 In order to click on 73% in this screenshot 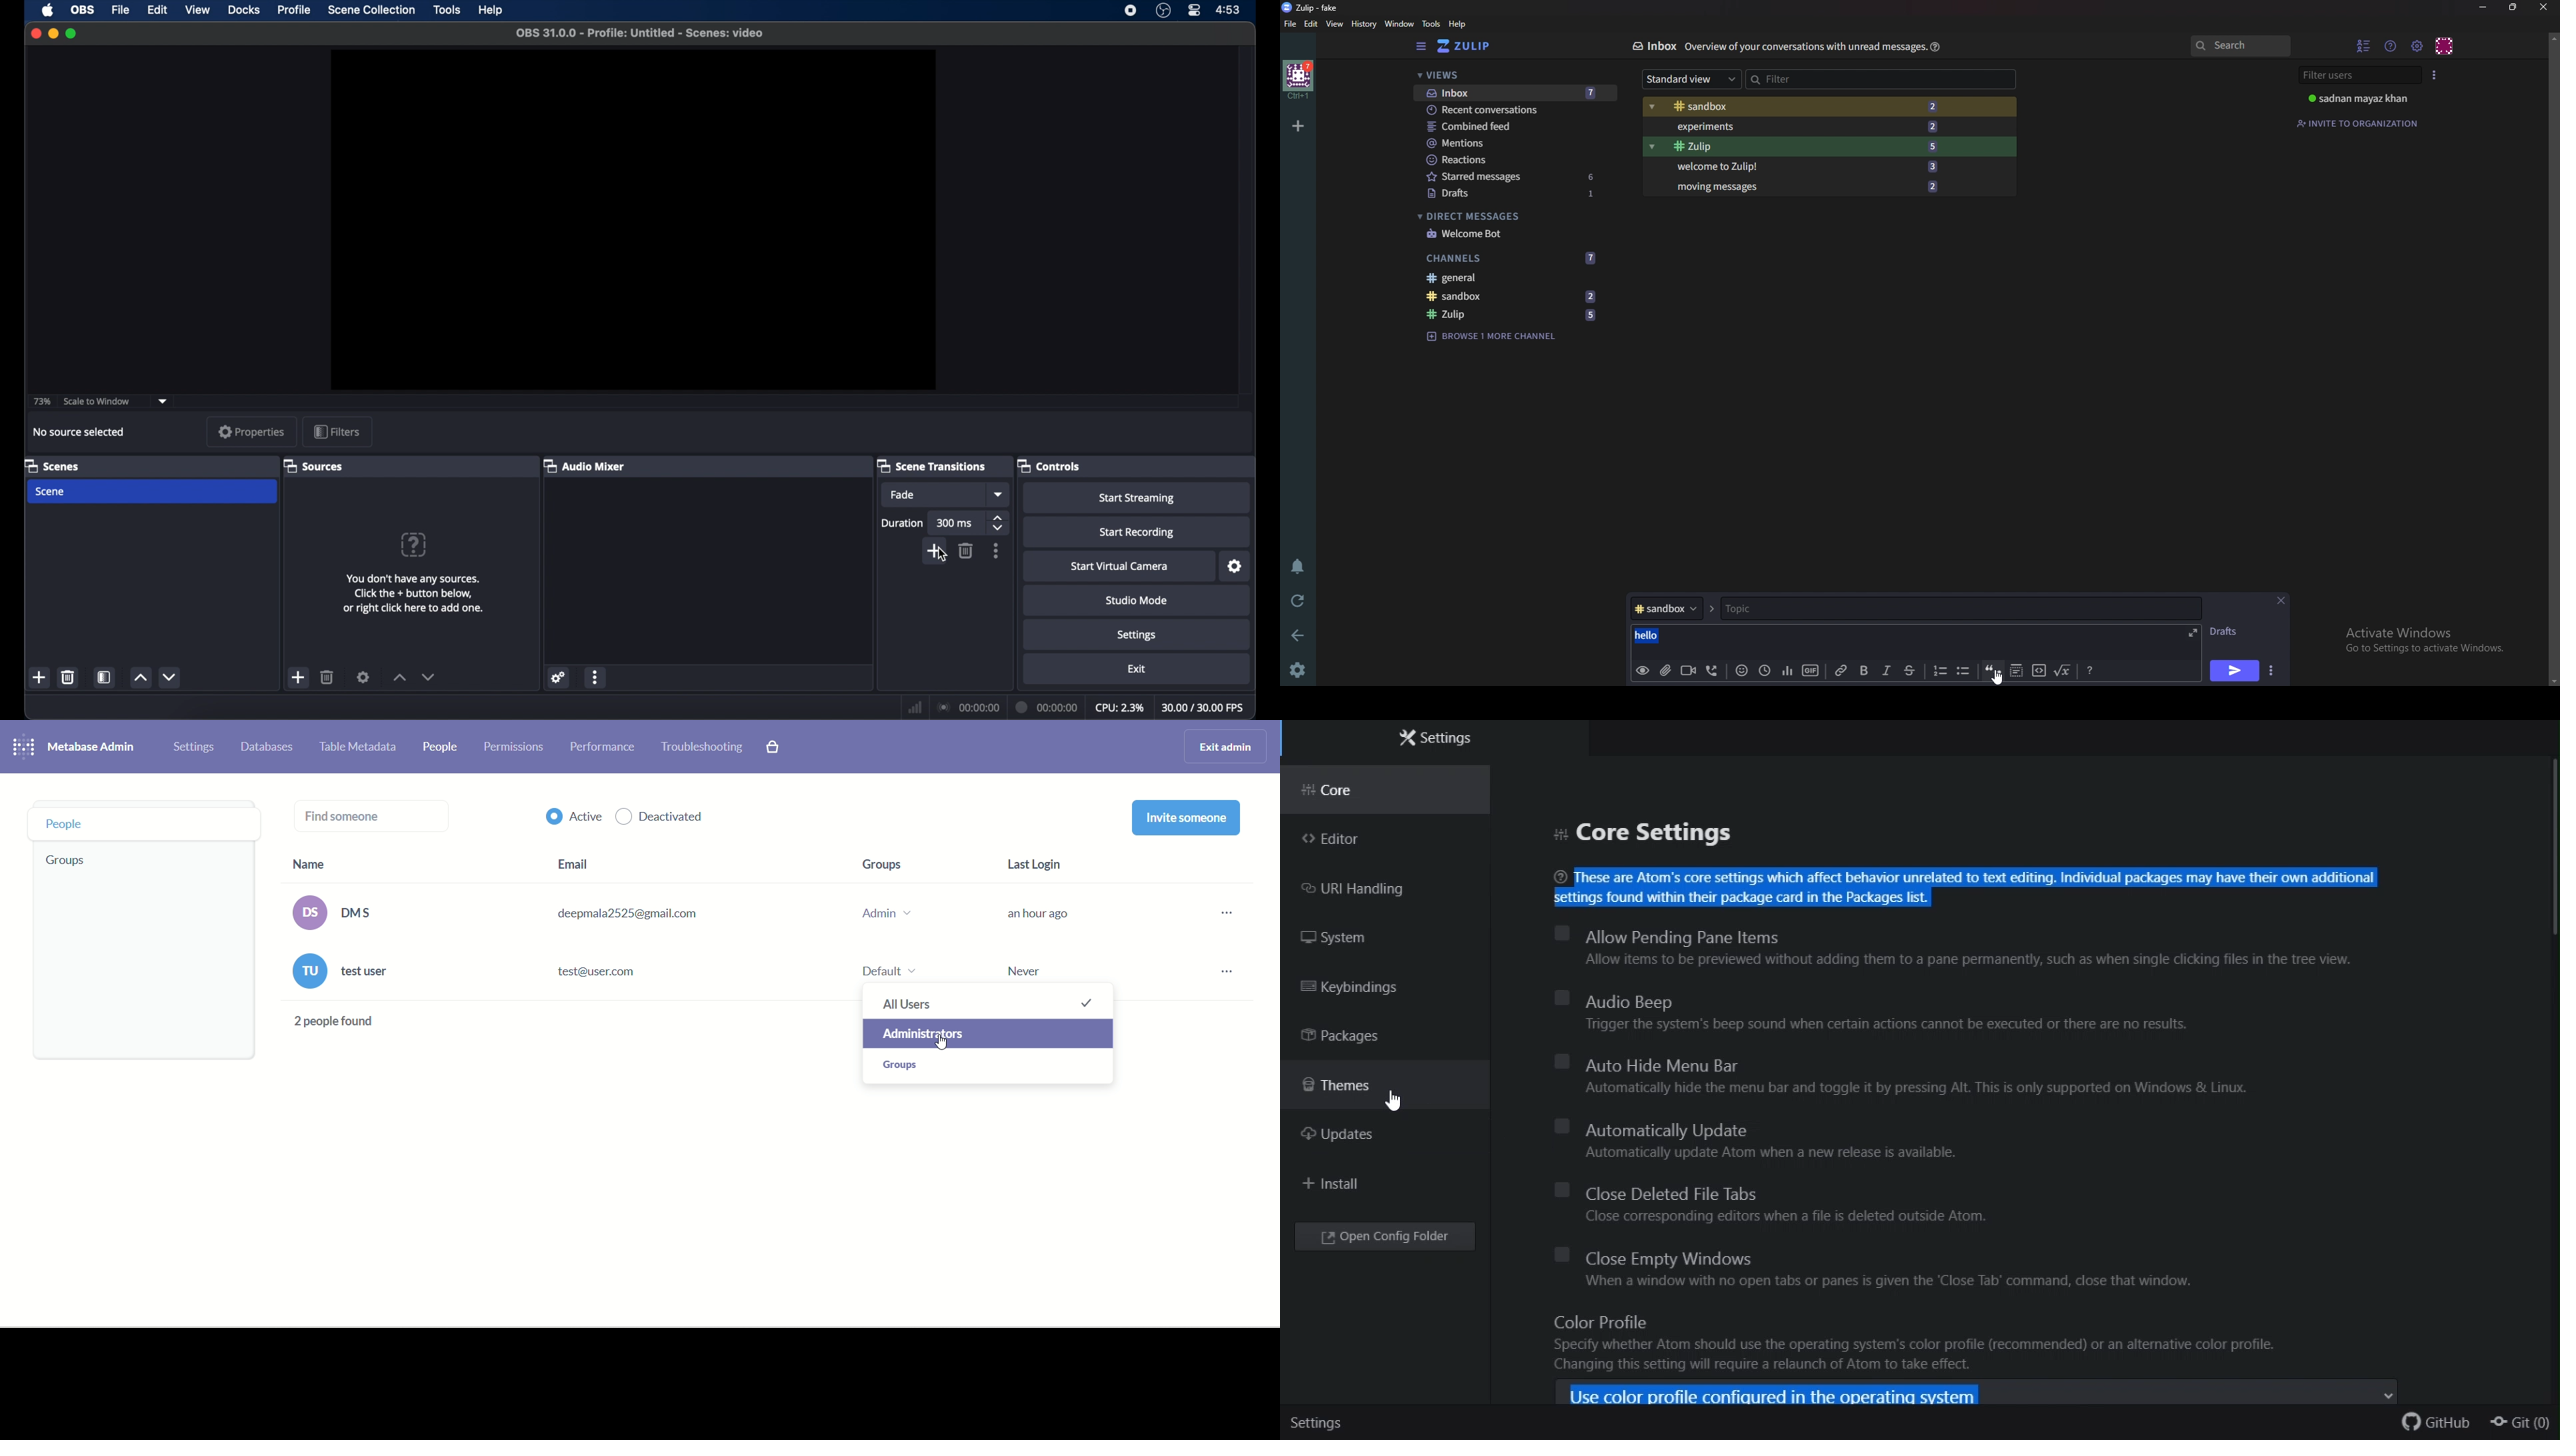, I will do `click(41, 402)`.